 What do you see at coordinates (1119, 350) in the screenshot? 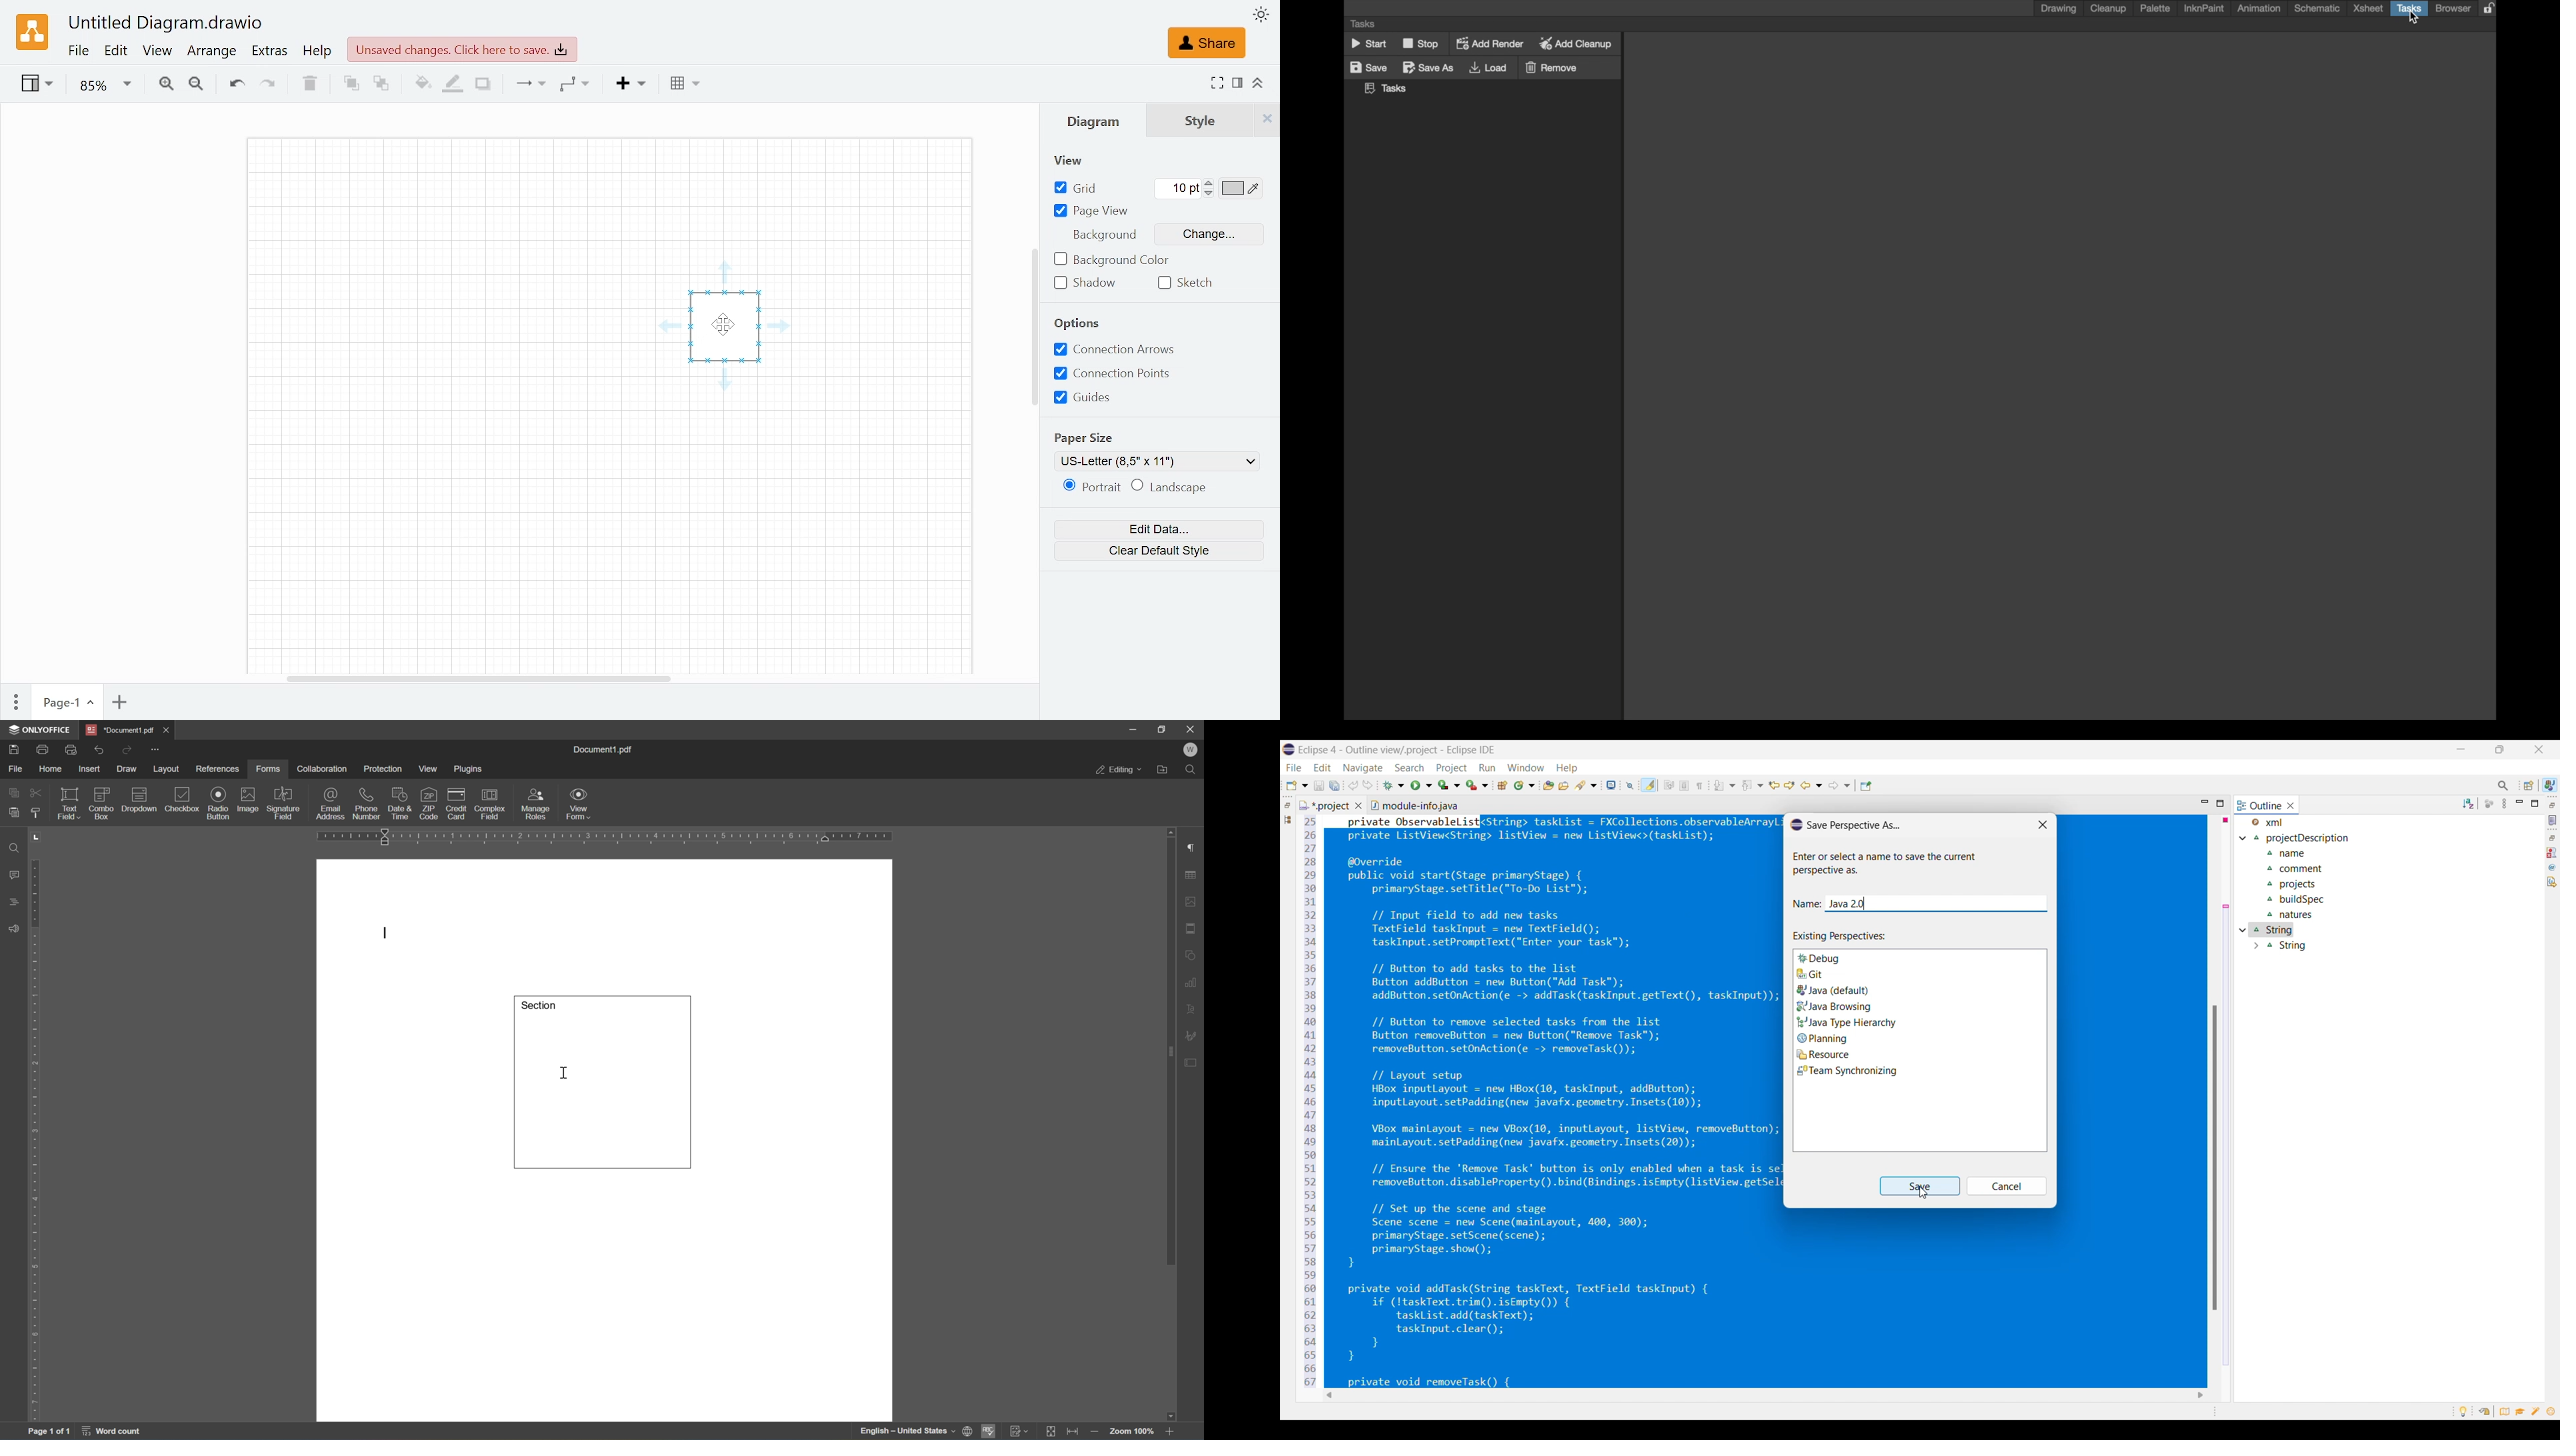
I see `Connection arrows` at bounding box center [1119, 350].